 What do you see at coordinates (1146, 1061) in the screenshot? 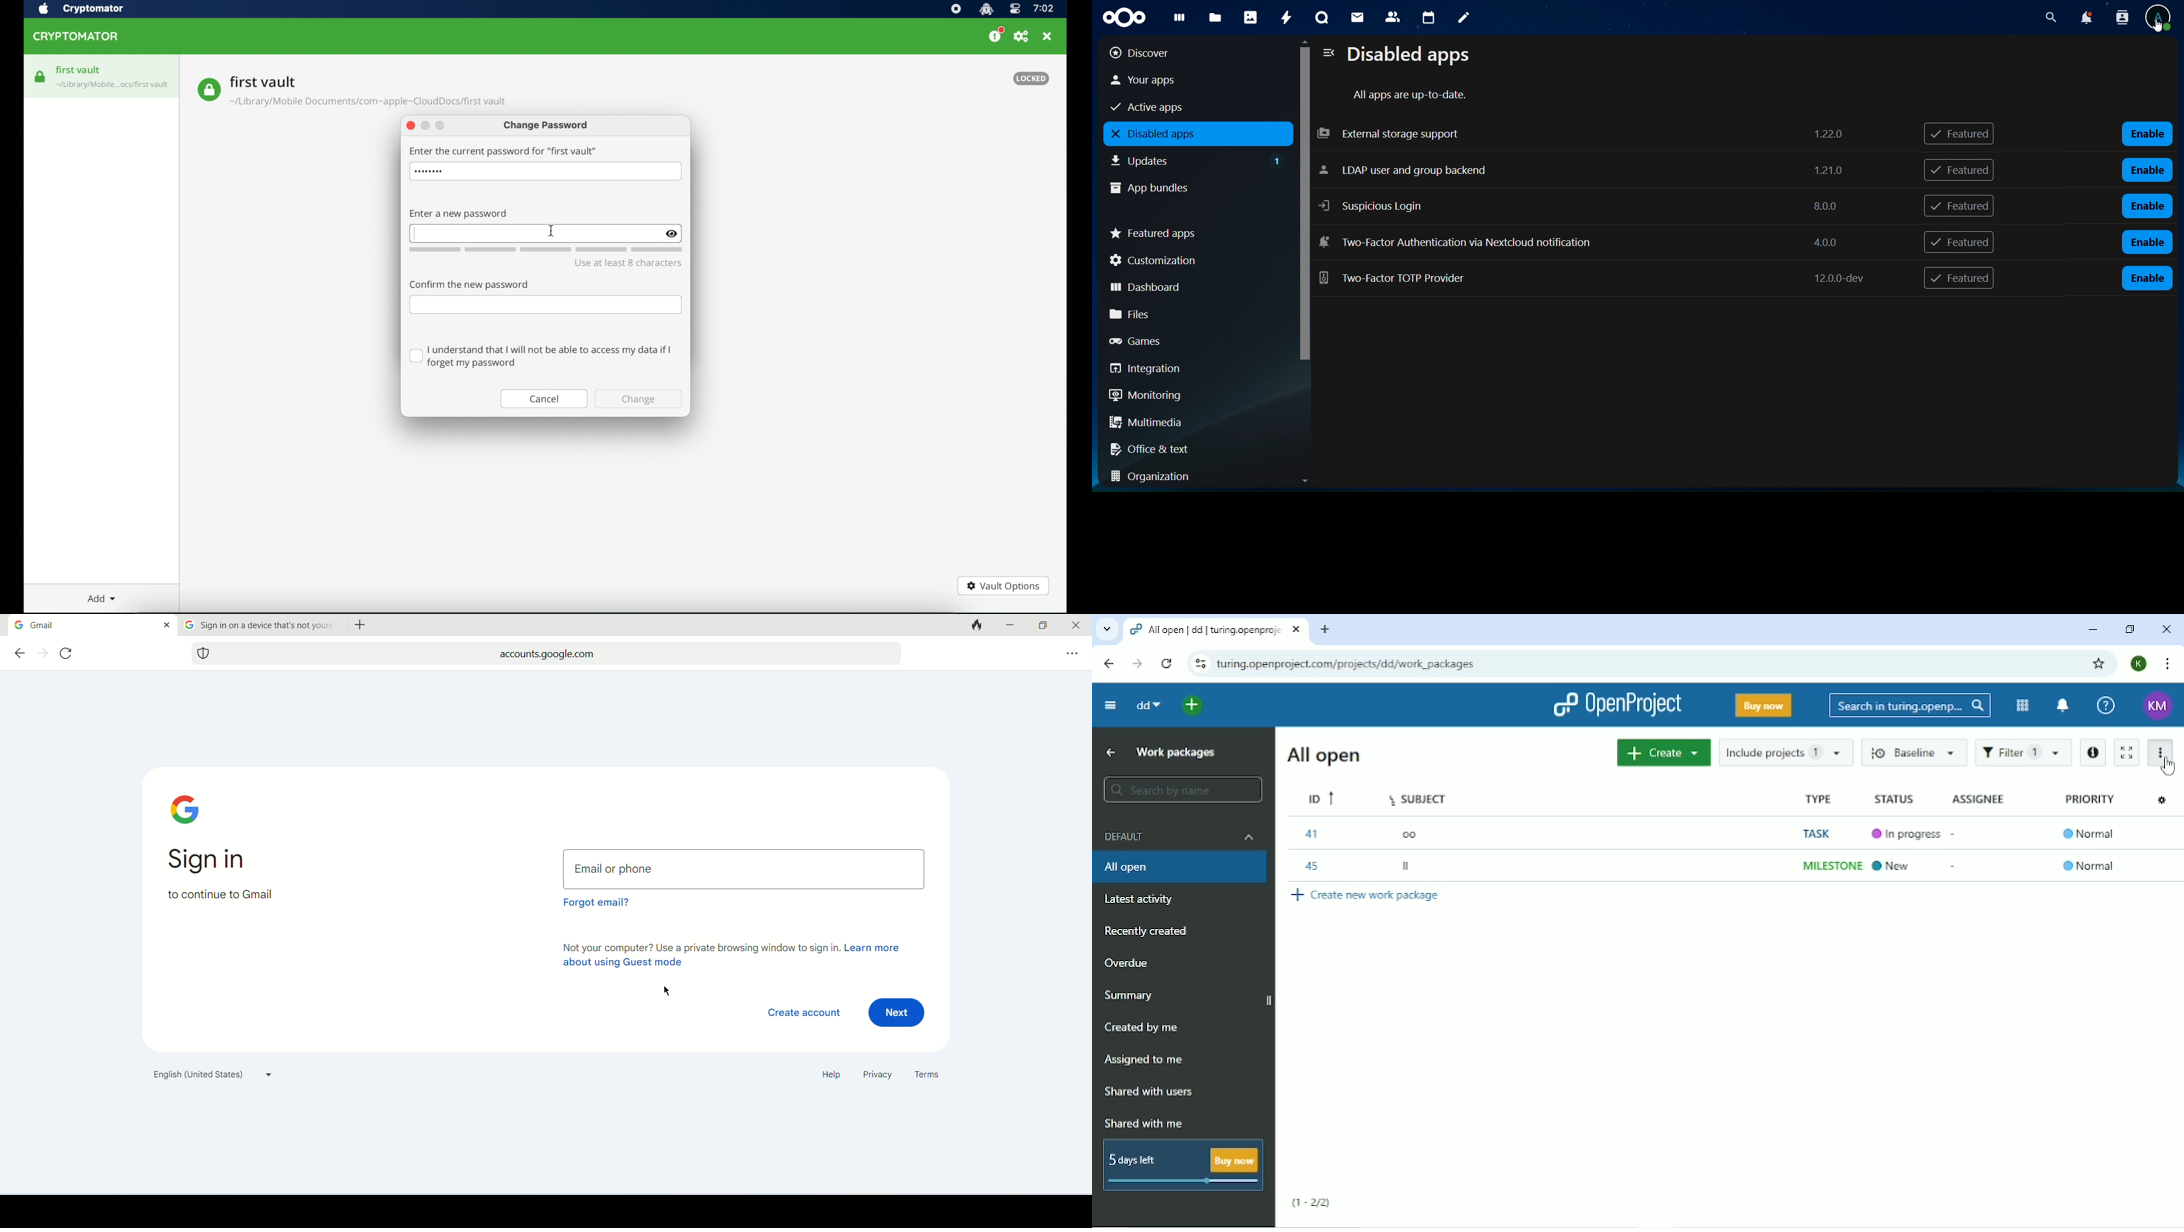
I see `Assigned to me` at bounding box center [1146, 1061].